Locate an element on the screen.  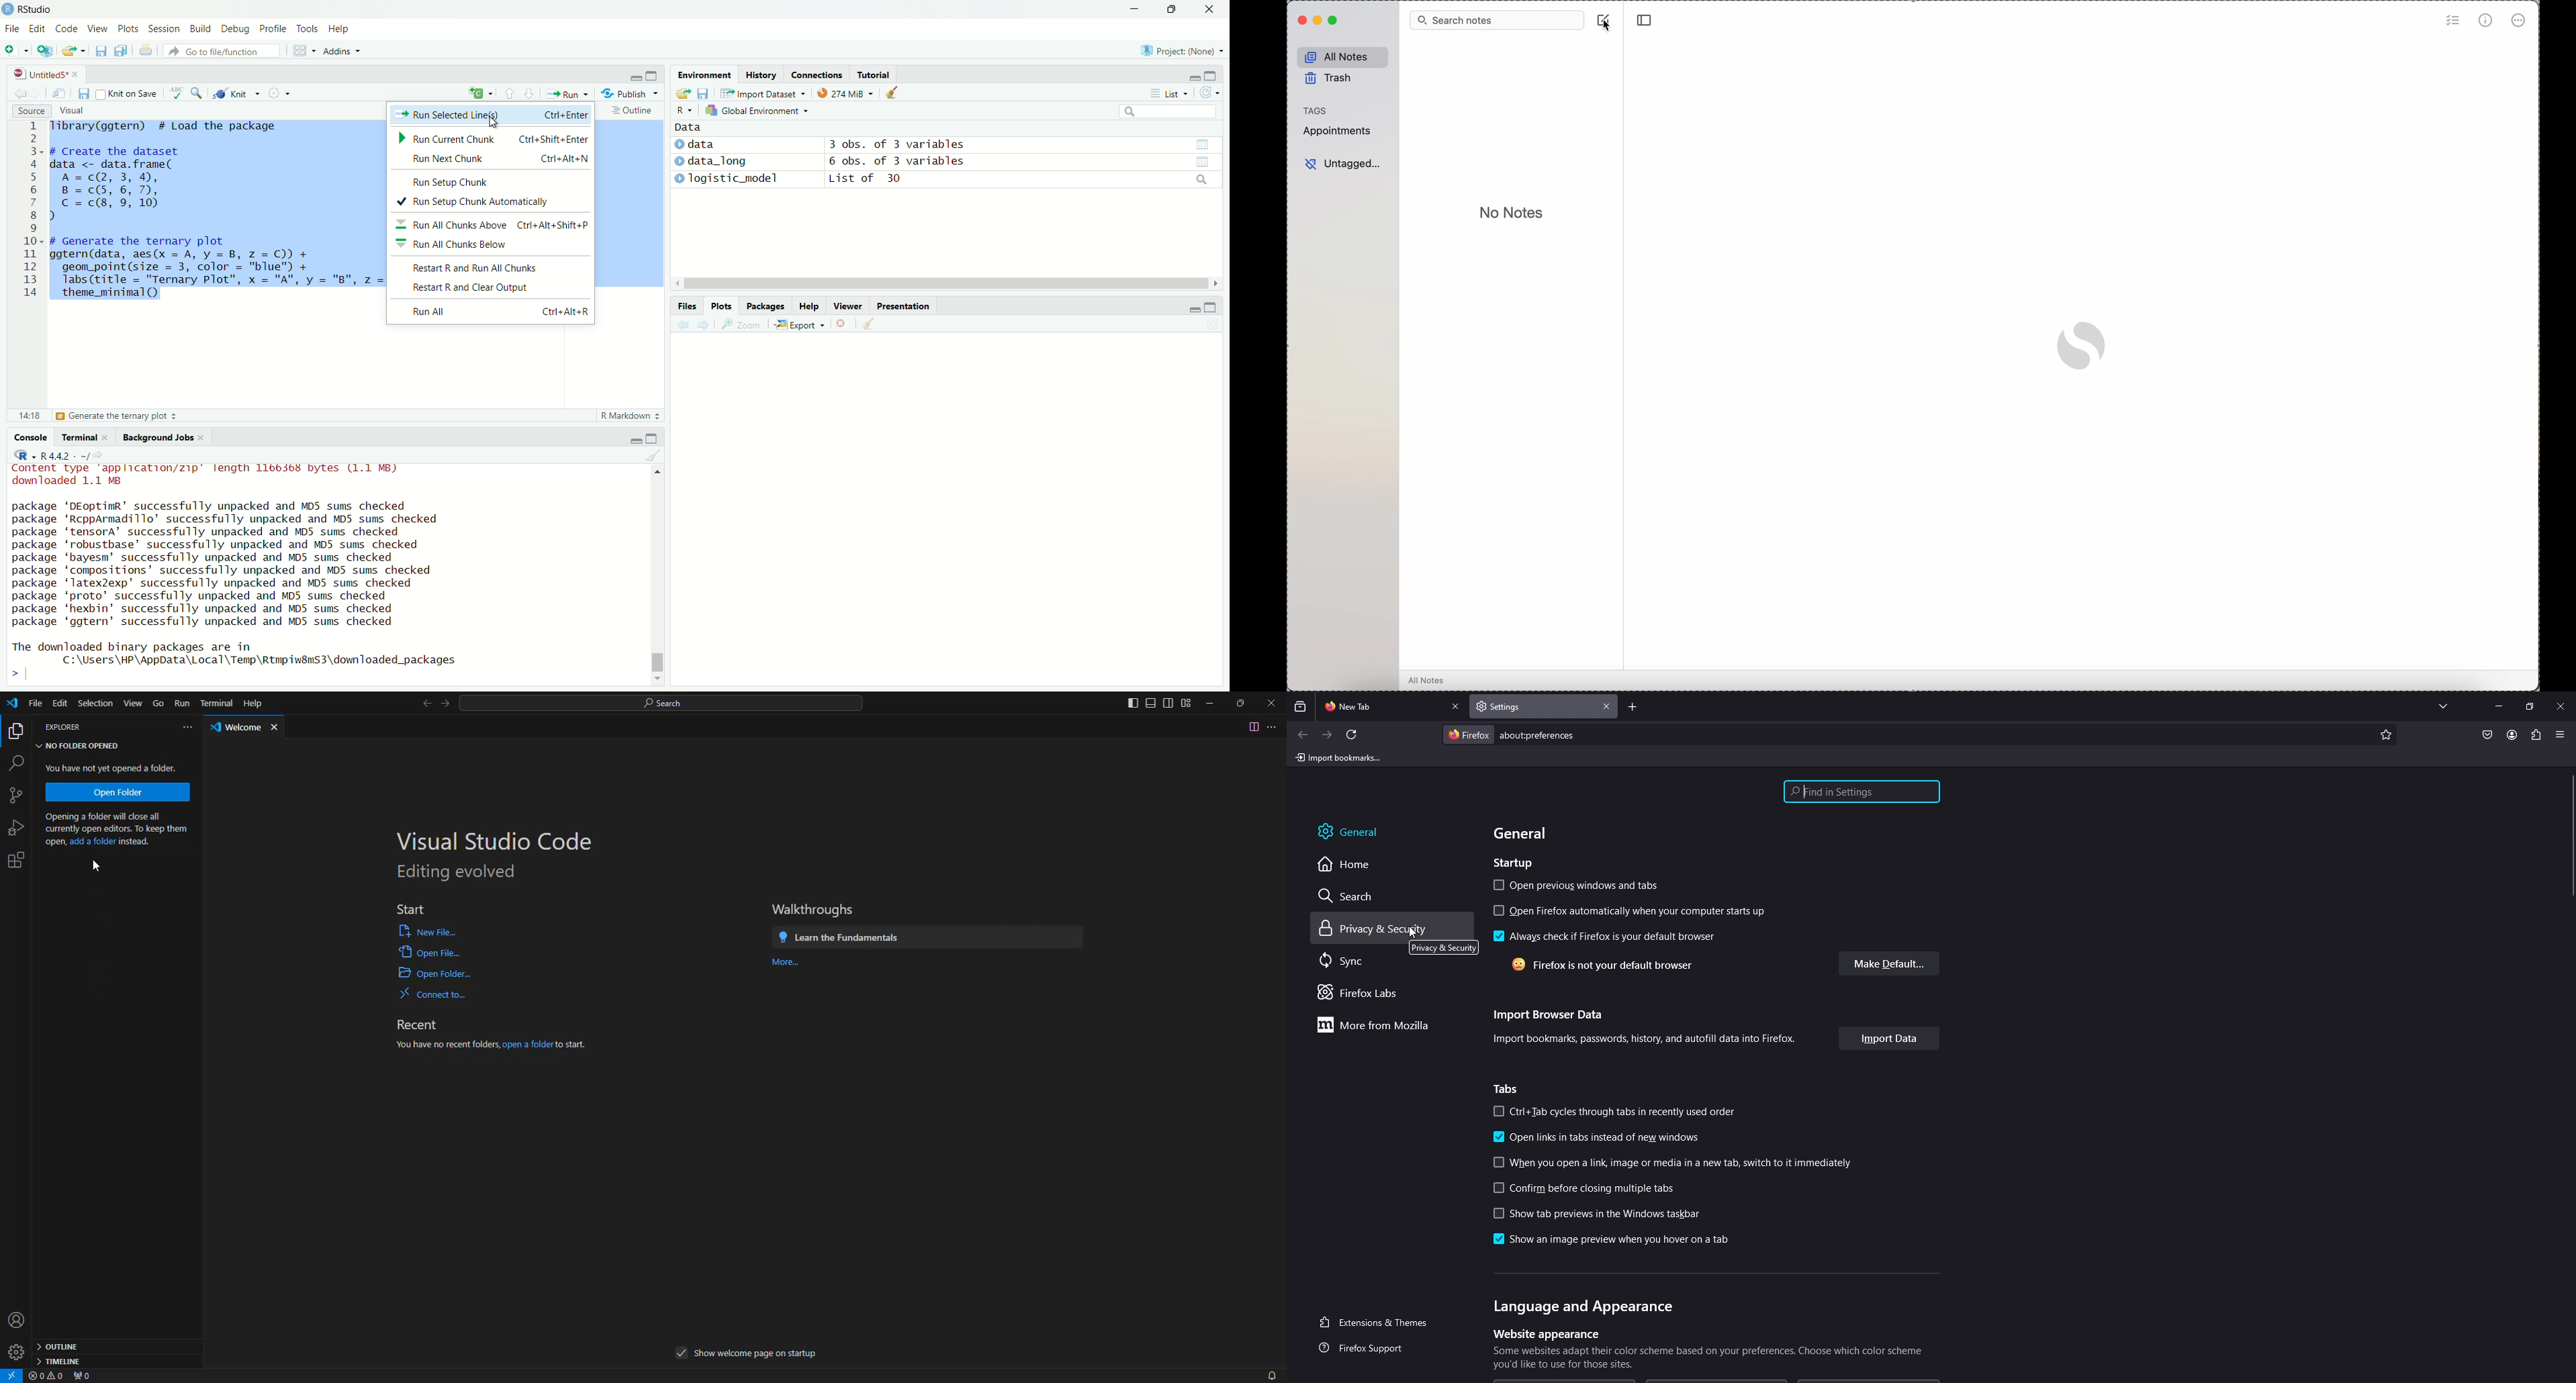
maximise is located at coordinates (1212, 75).